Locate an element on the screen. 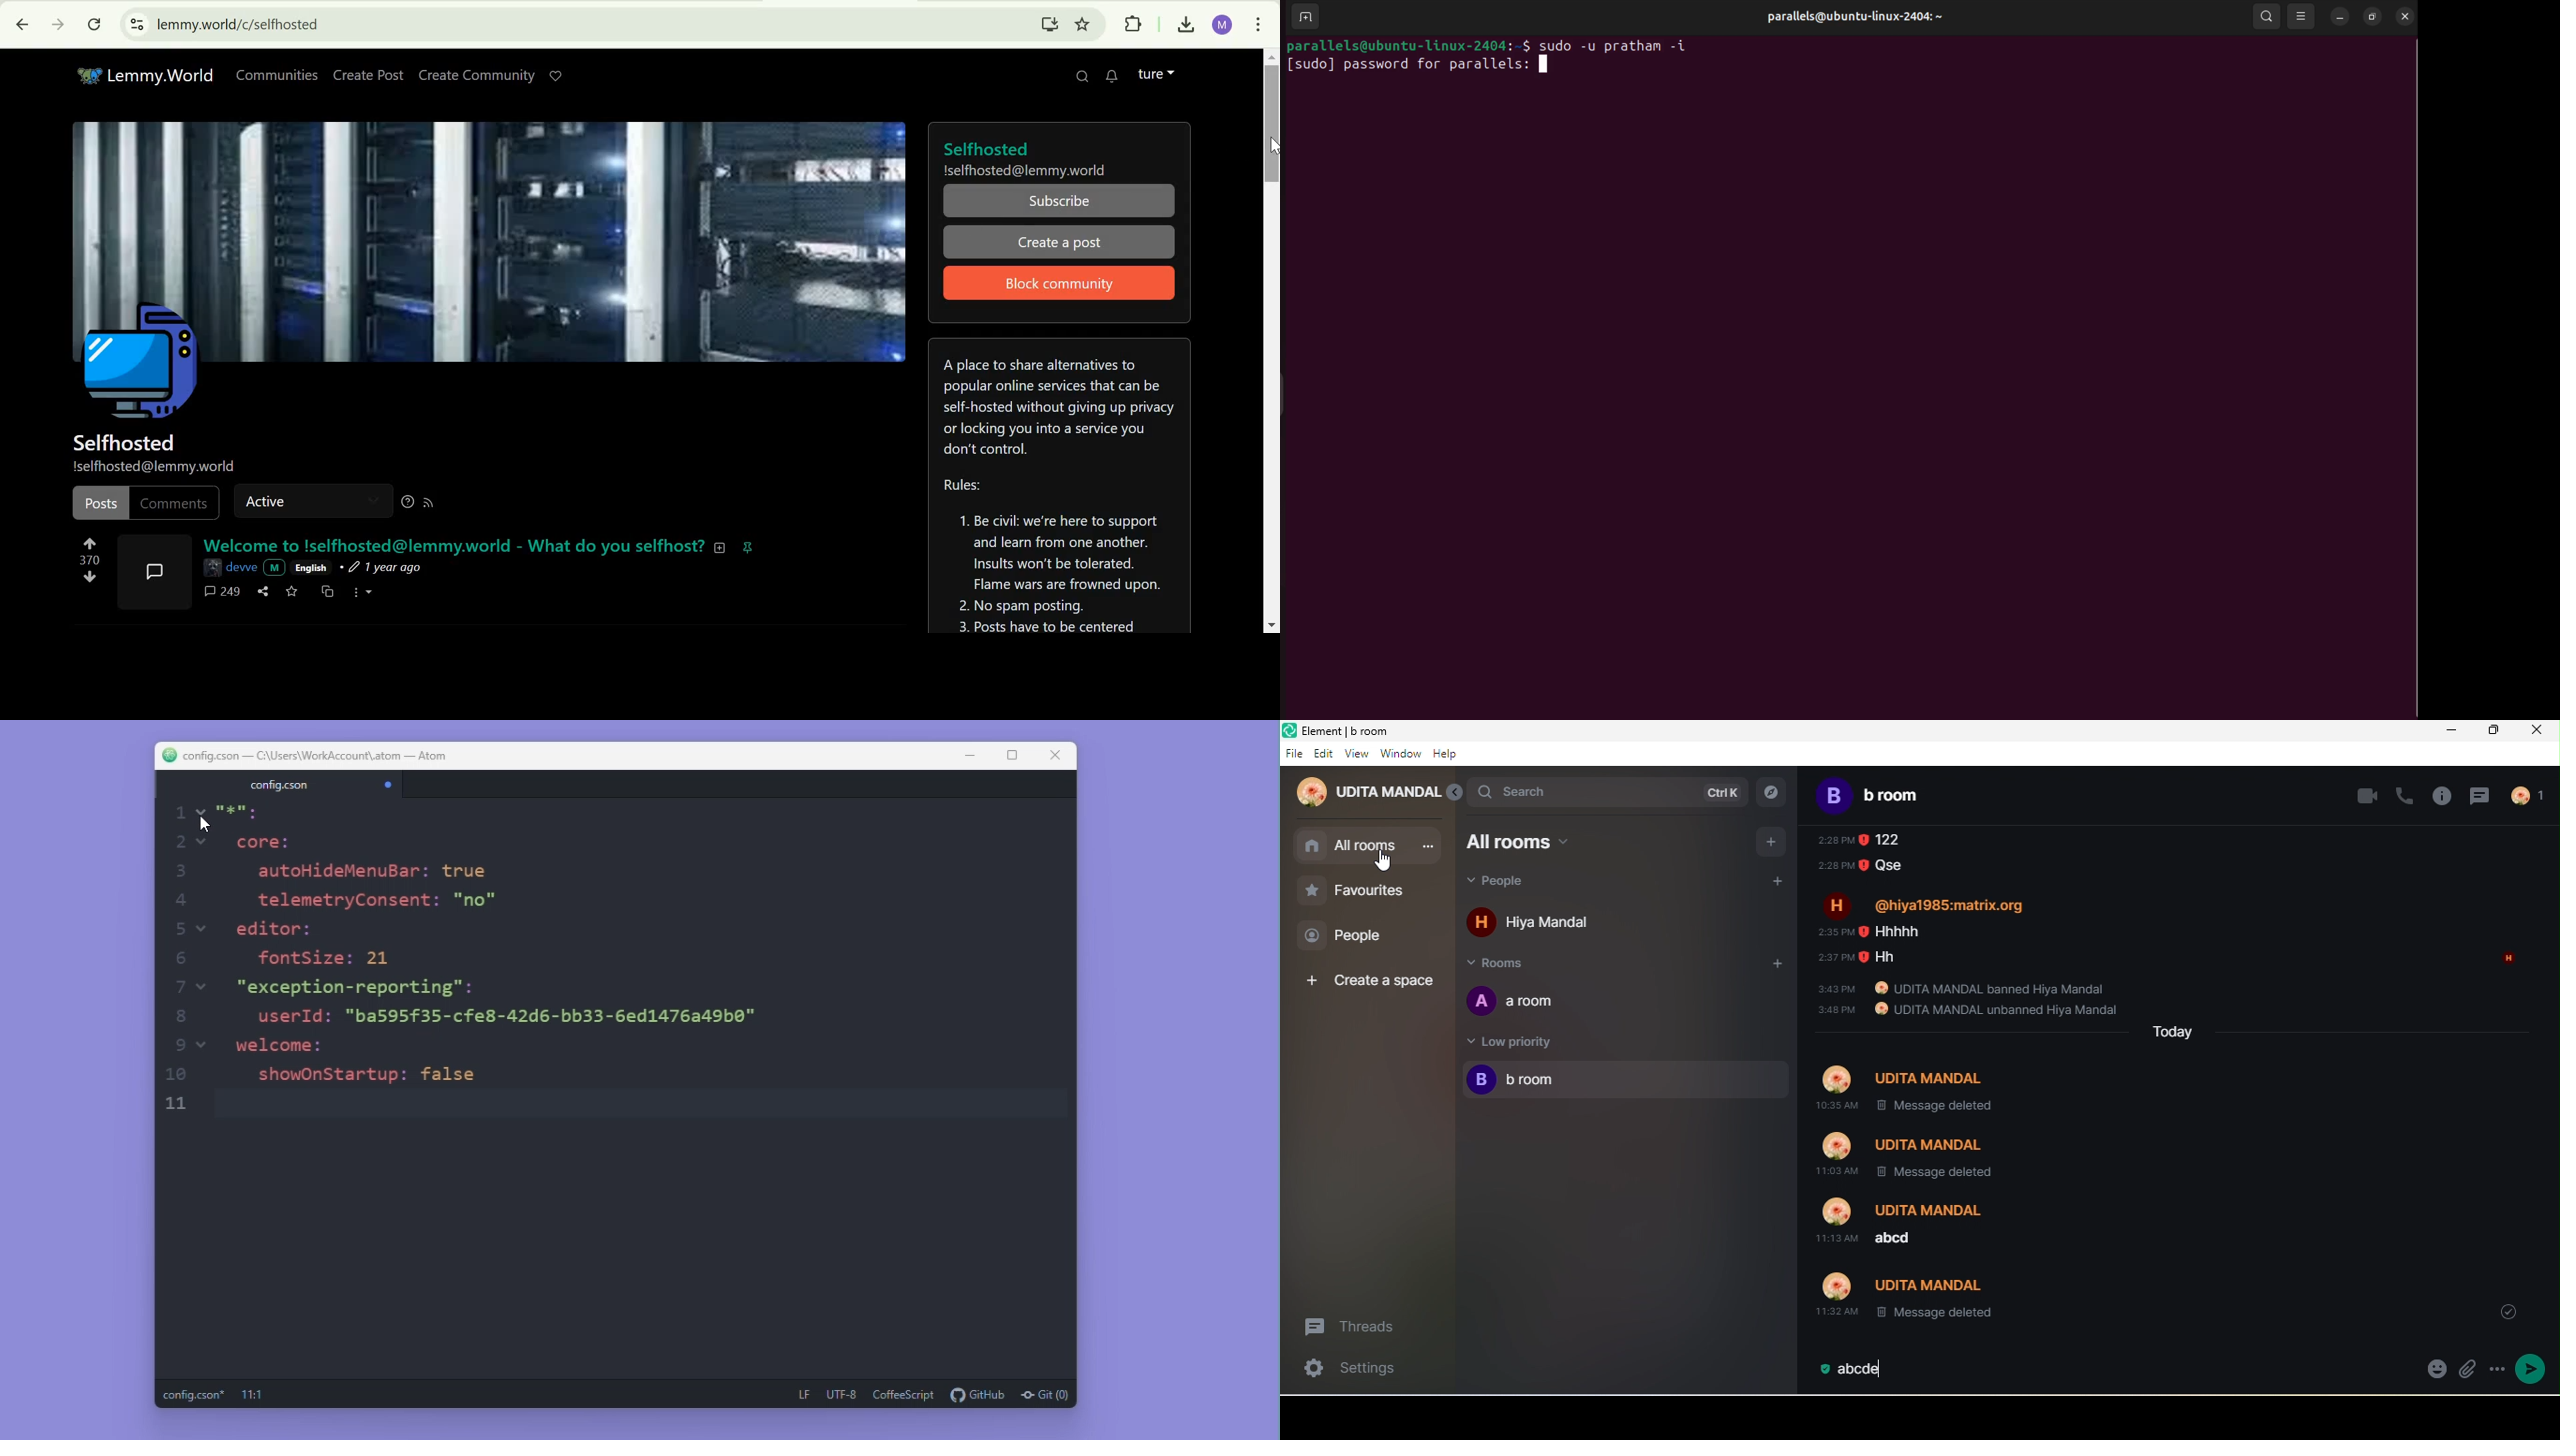  Element| b room is located at coordinates (1367, 730).